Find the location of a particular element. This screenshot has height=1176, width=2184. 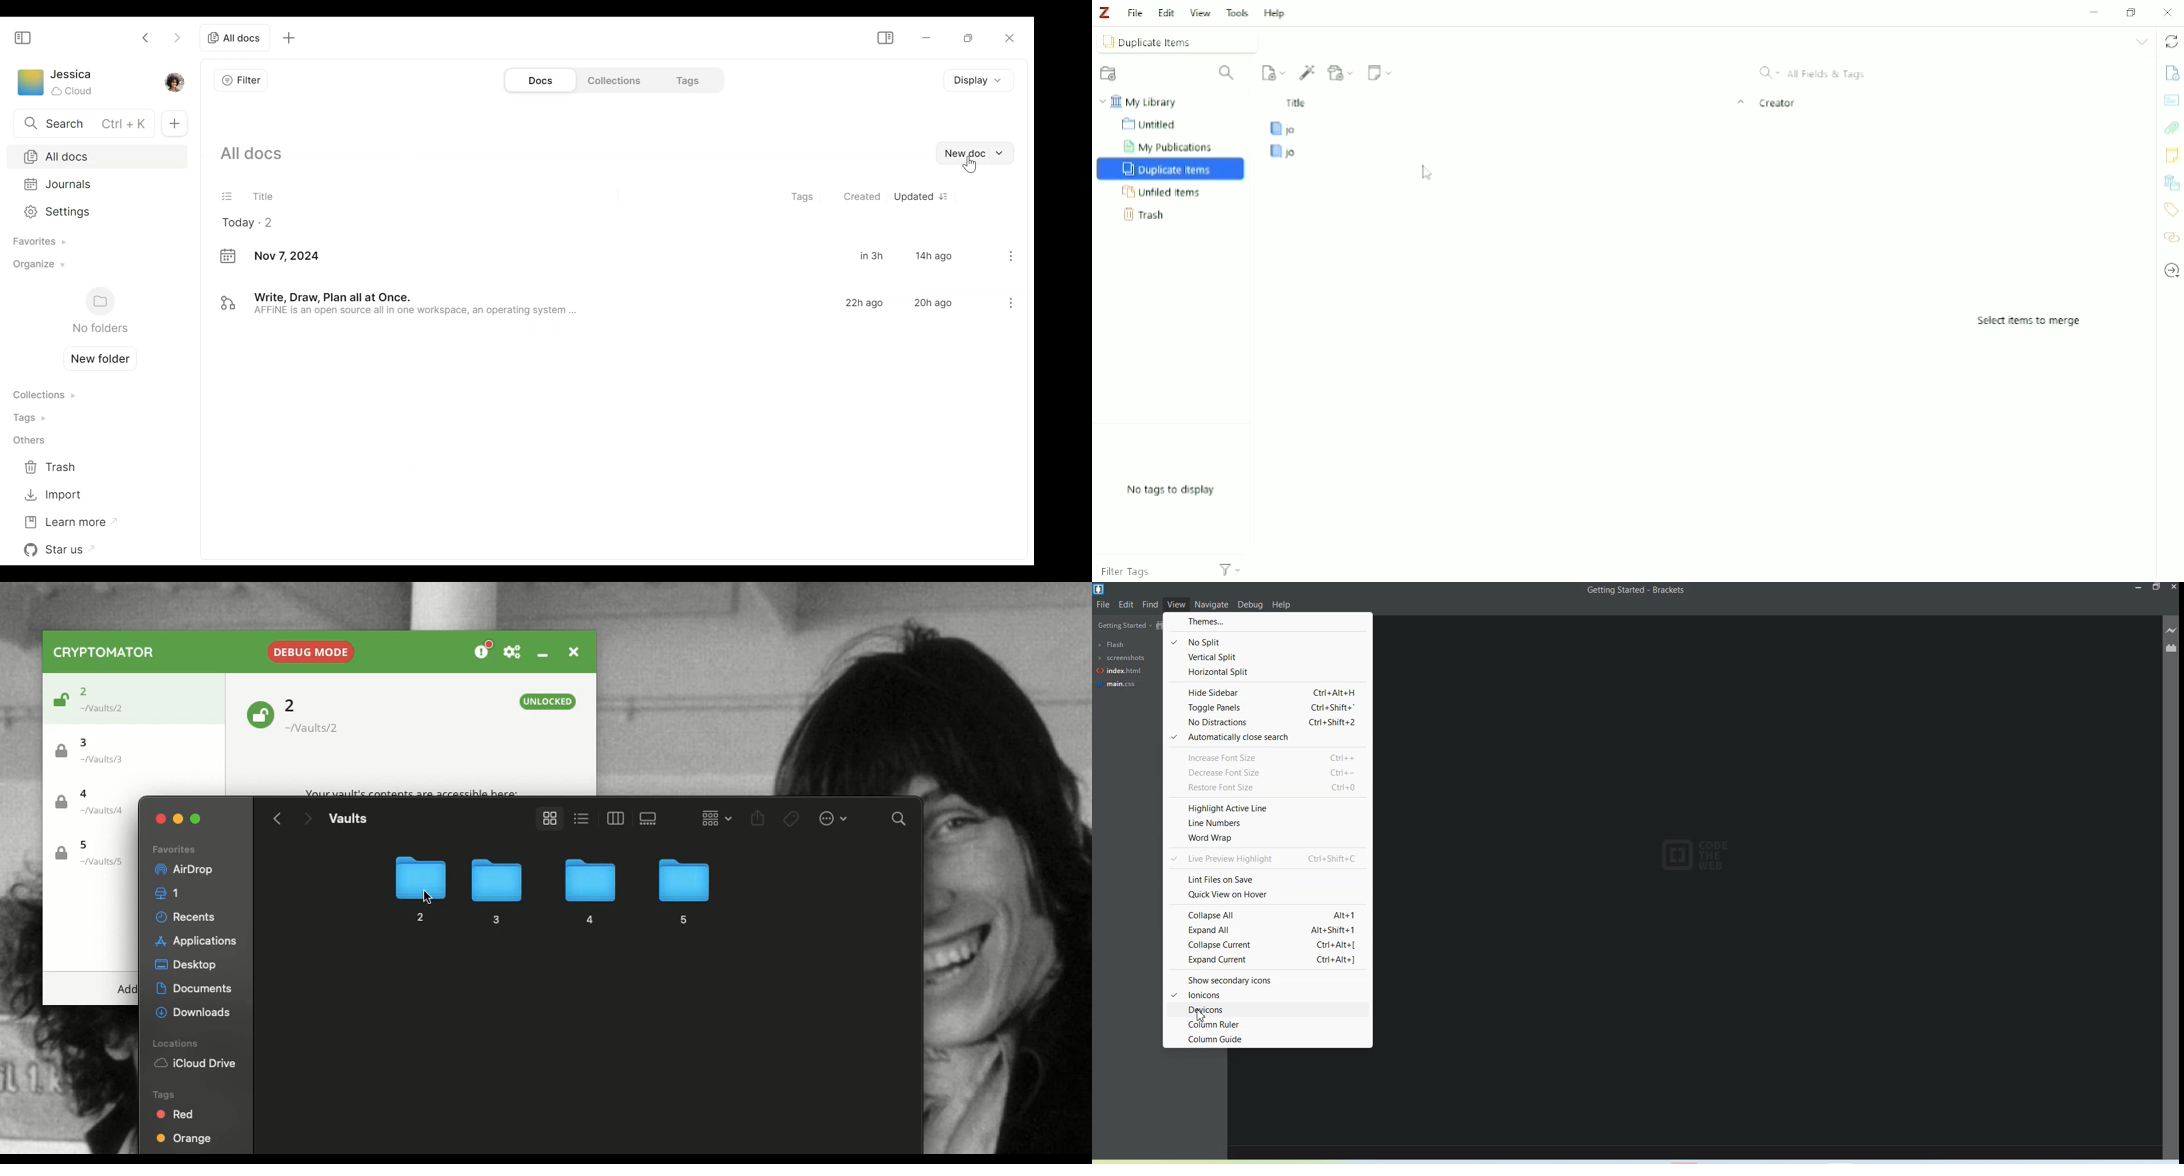

Minimize is located at coordinates (2093, 12).